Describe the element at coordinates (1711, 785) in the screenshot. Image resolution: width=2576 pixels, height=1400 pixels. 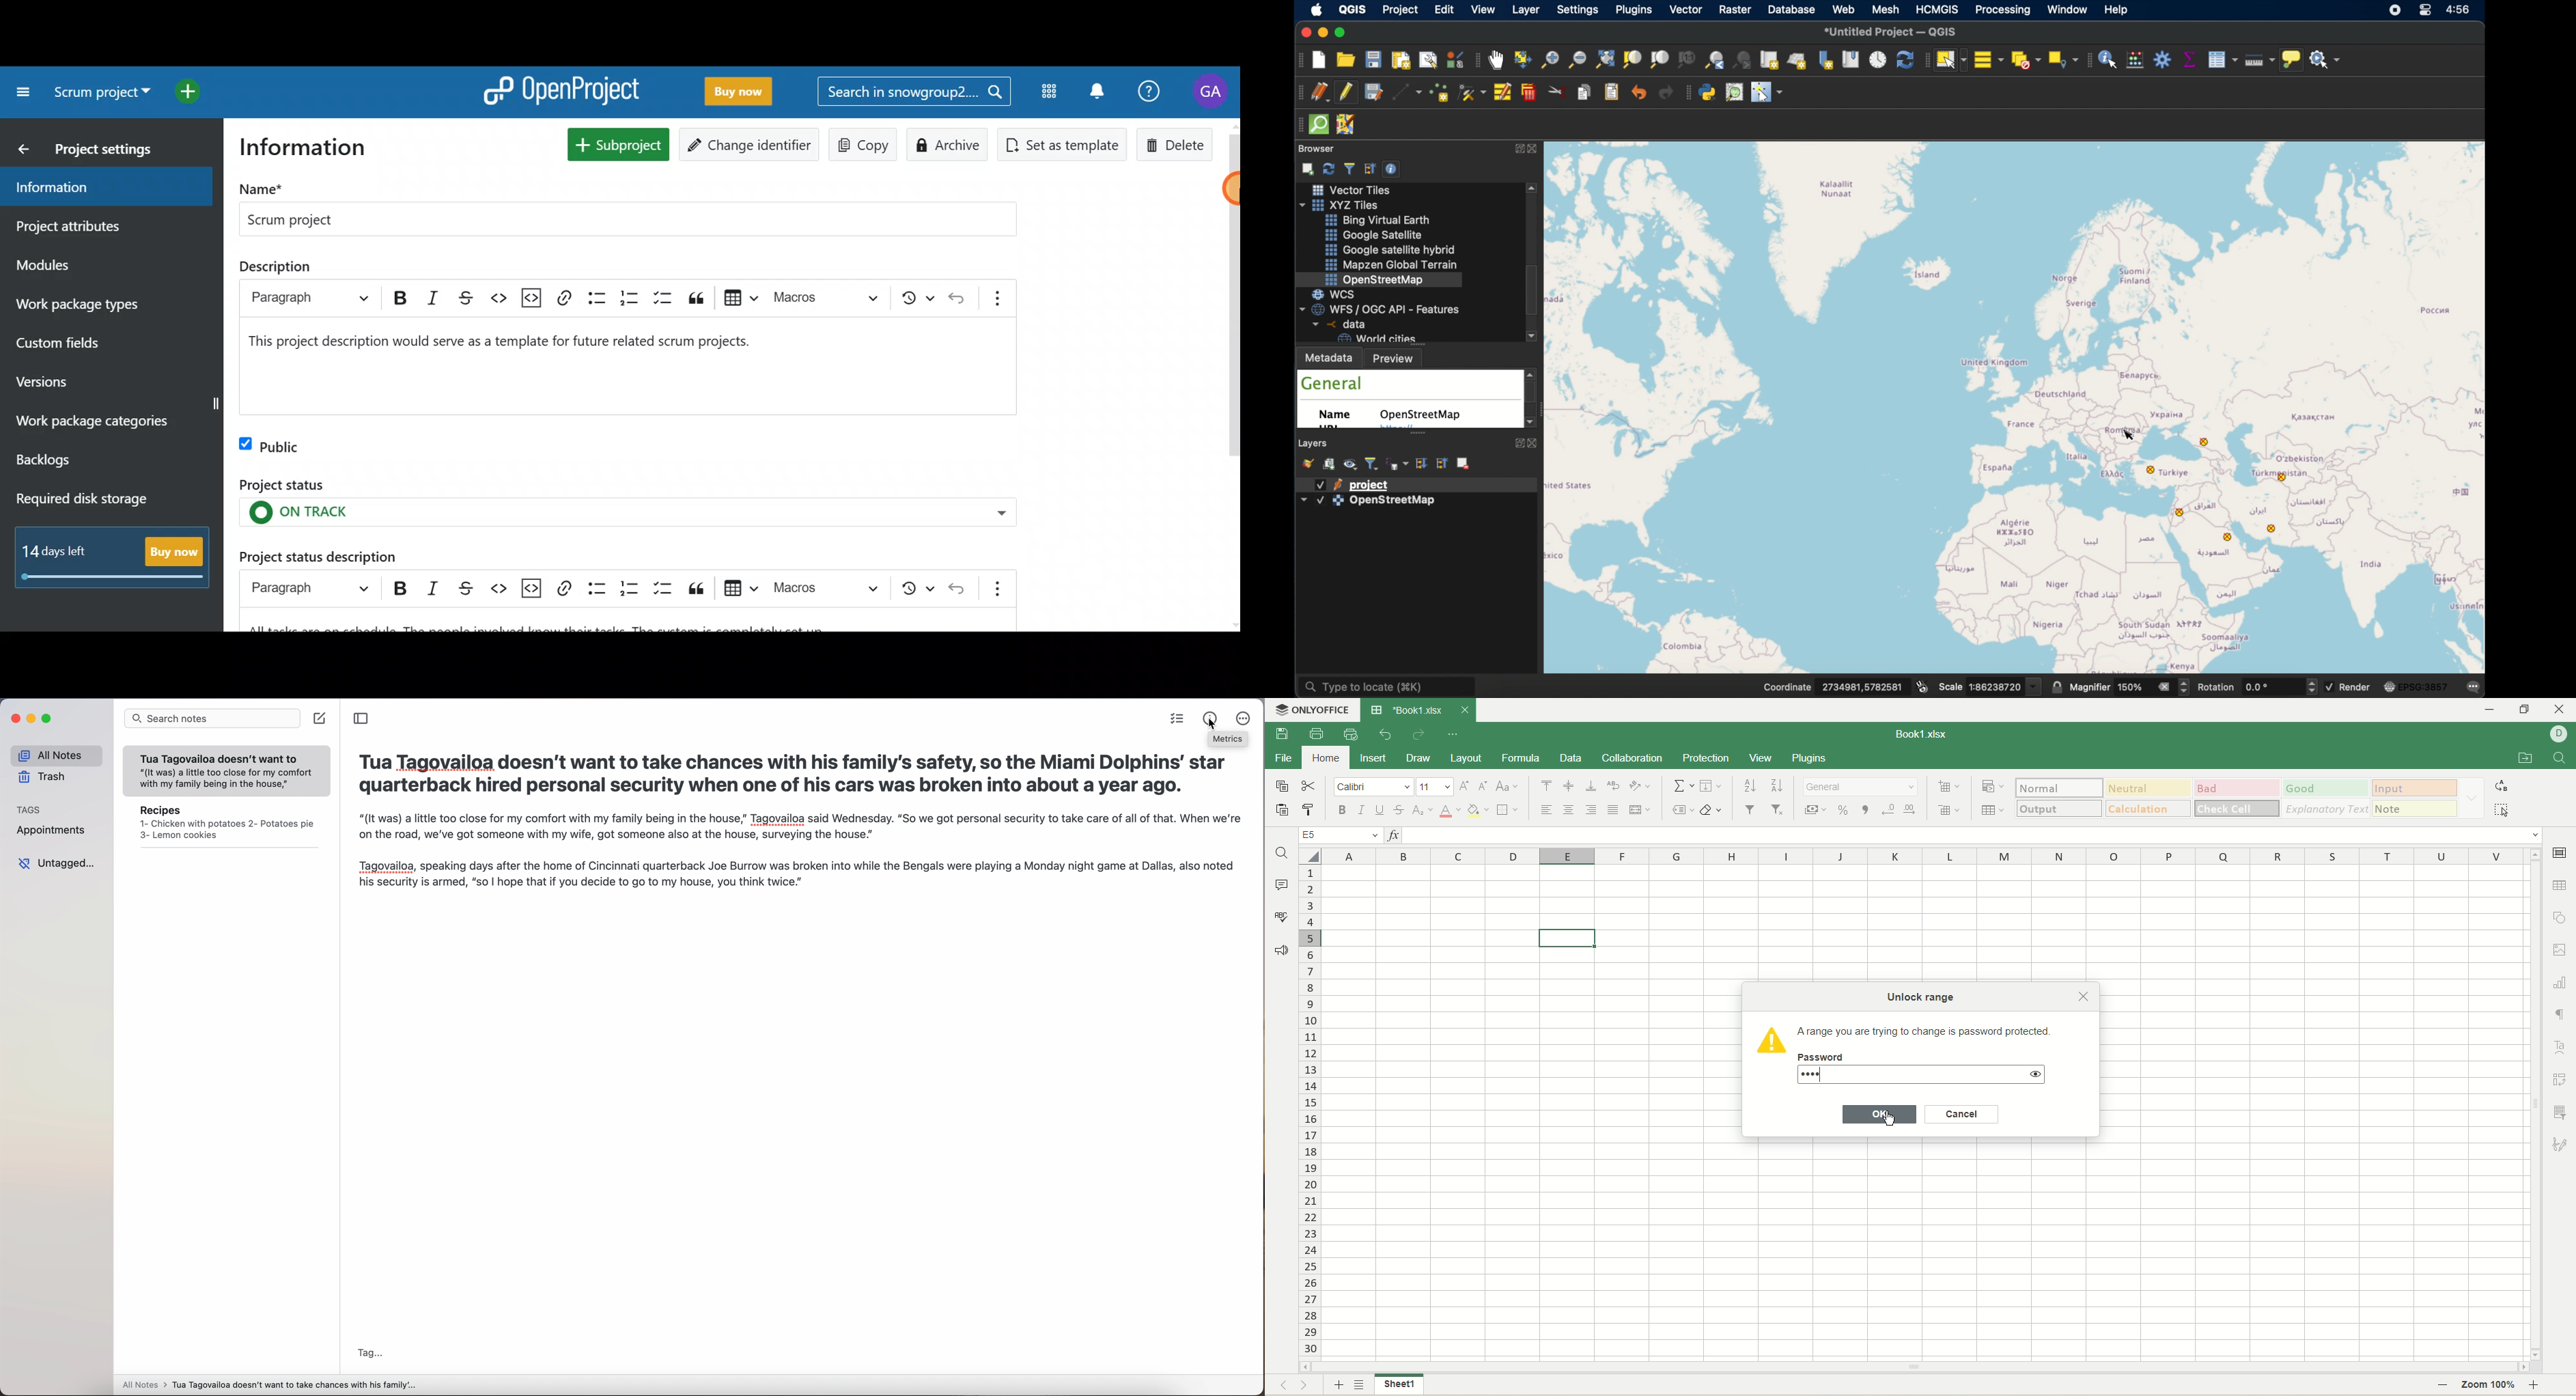
I see `fill` at that location.